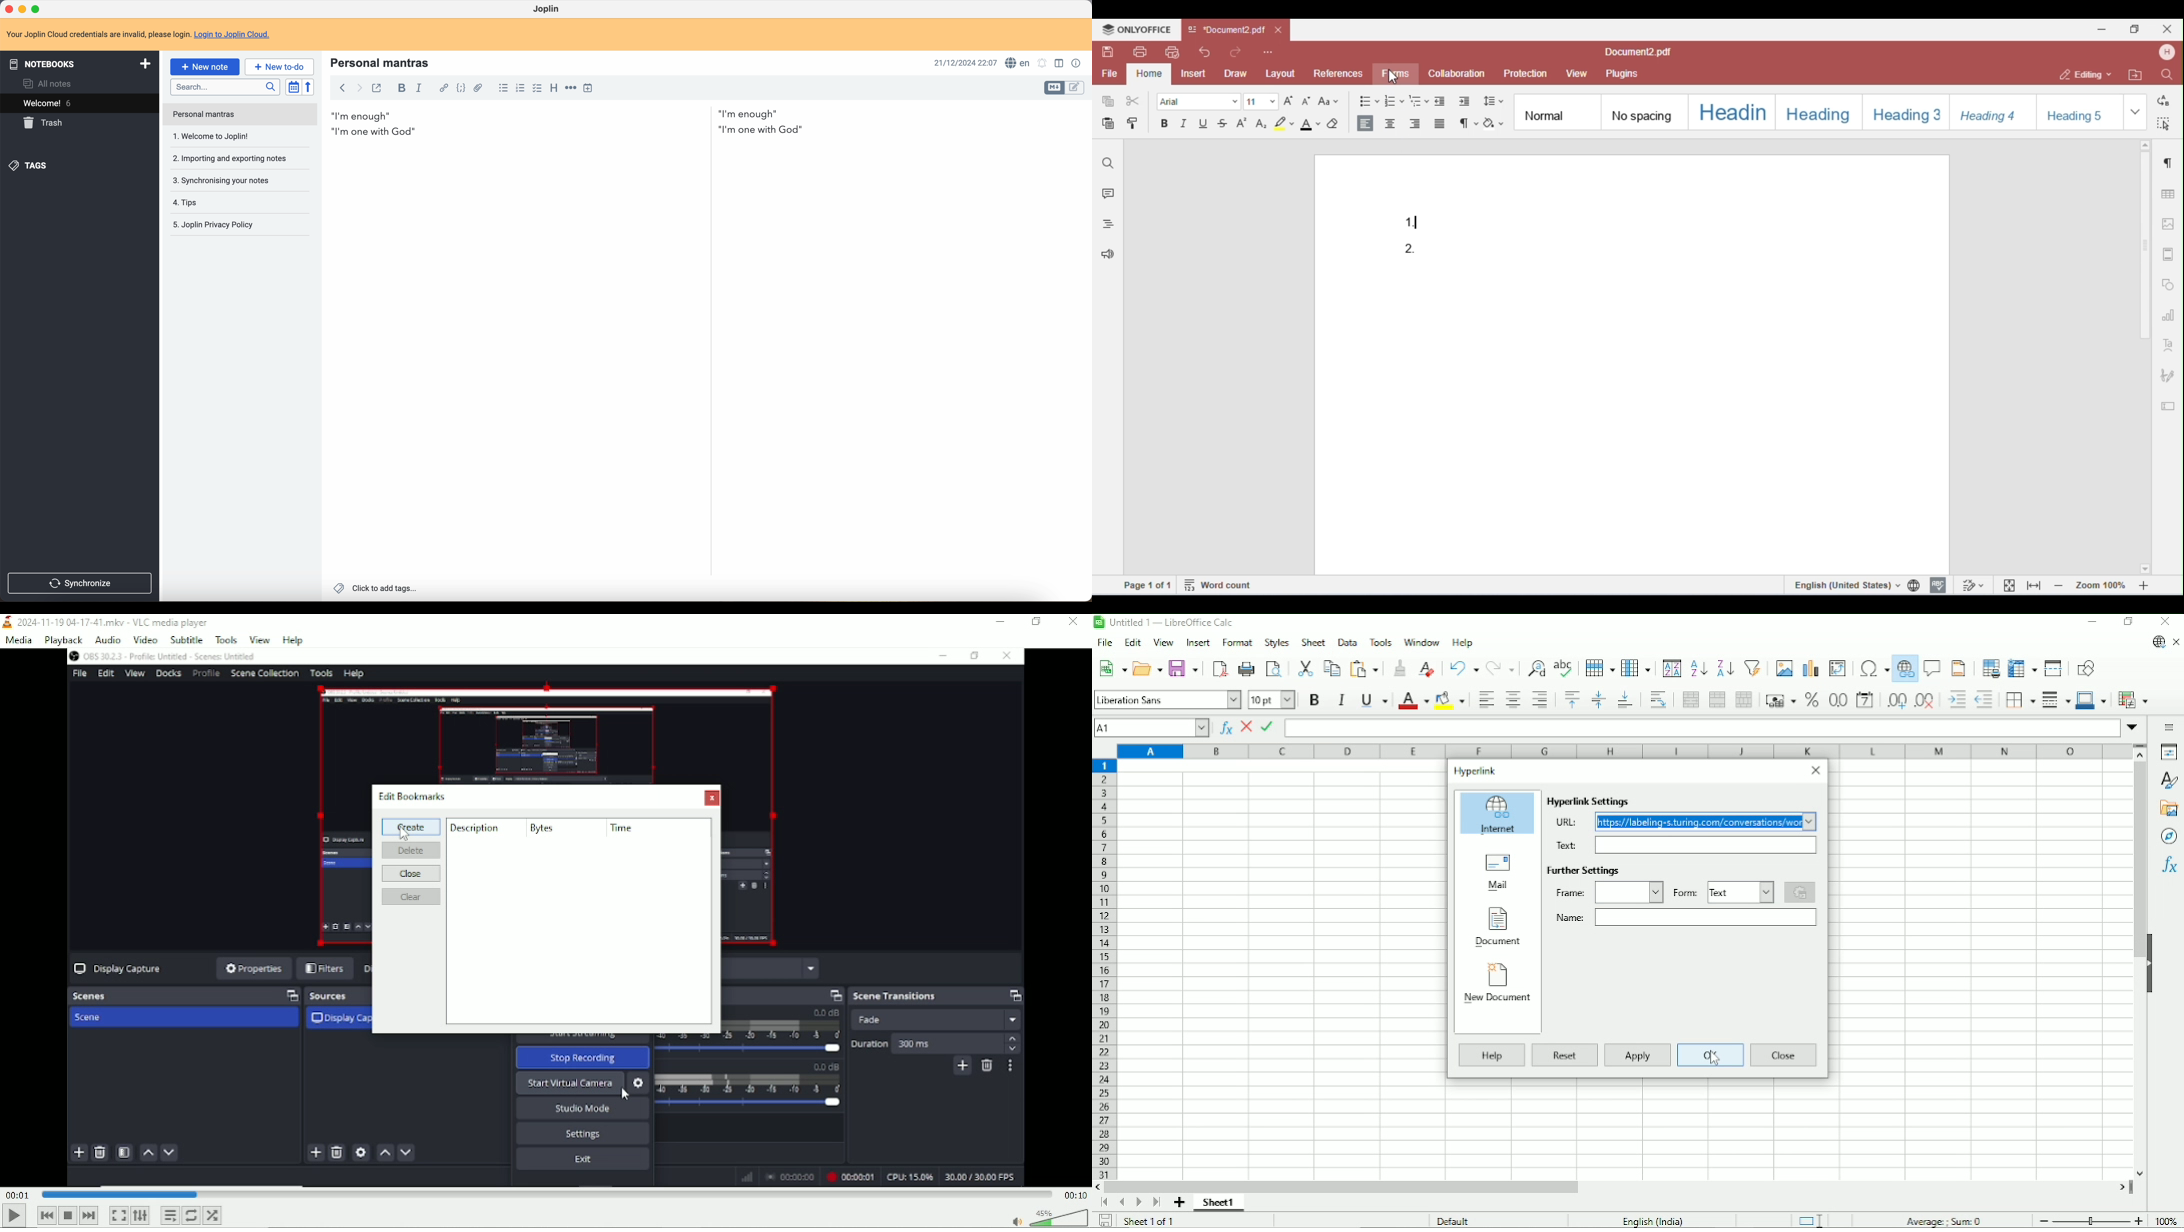  I want to click on Joplin privacy p olicy, so click(213, 225).